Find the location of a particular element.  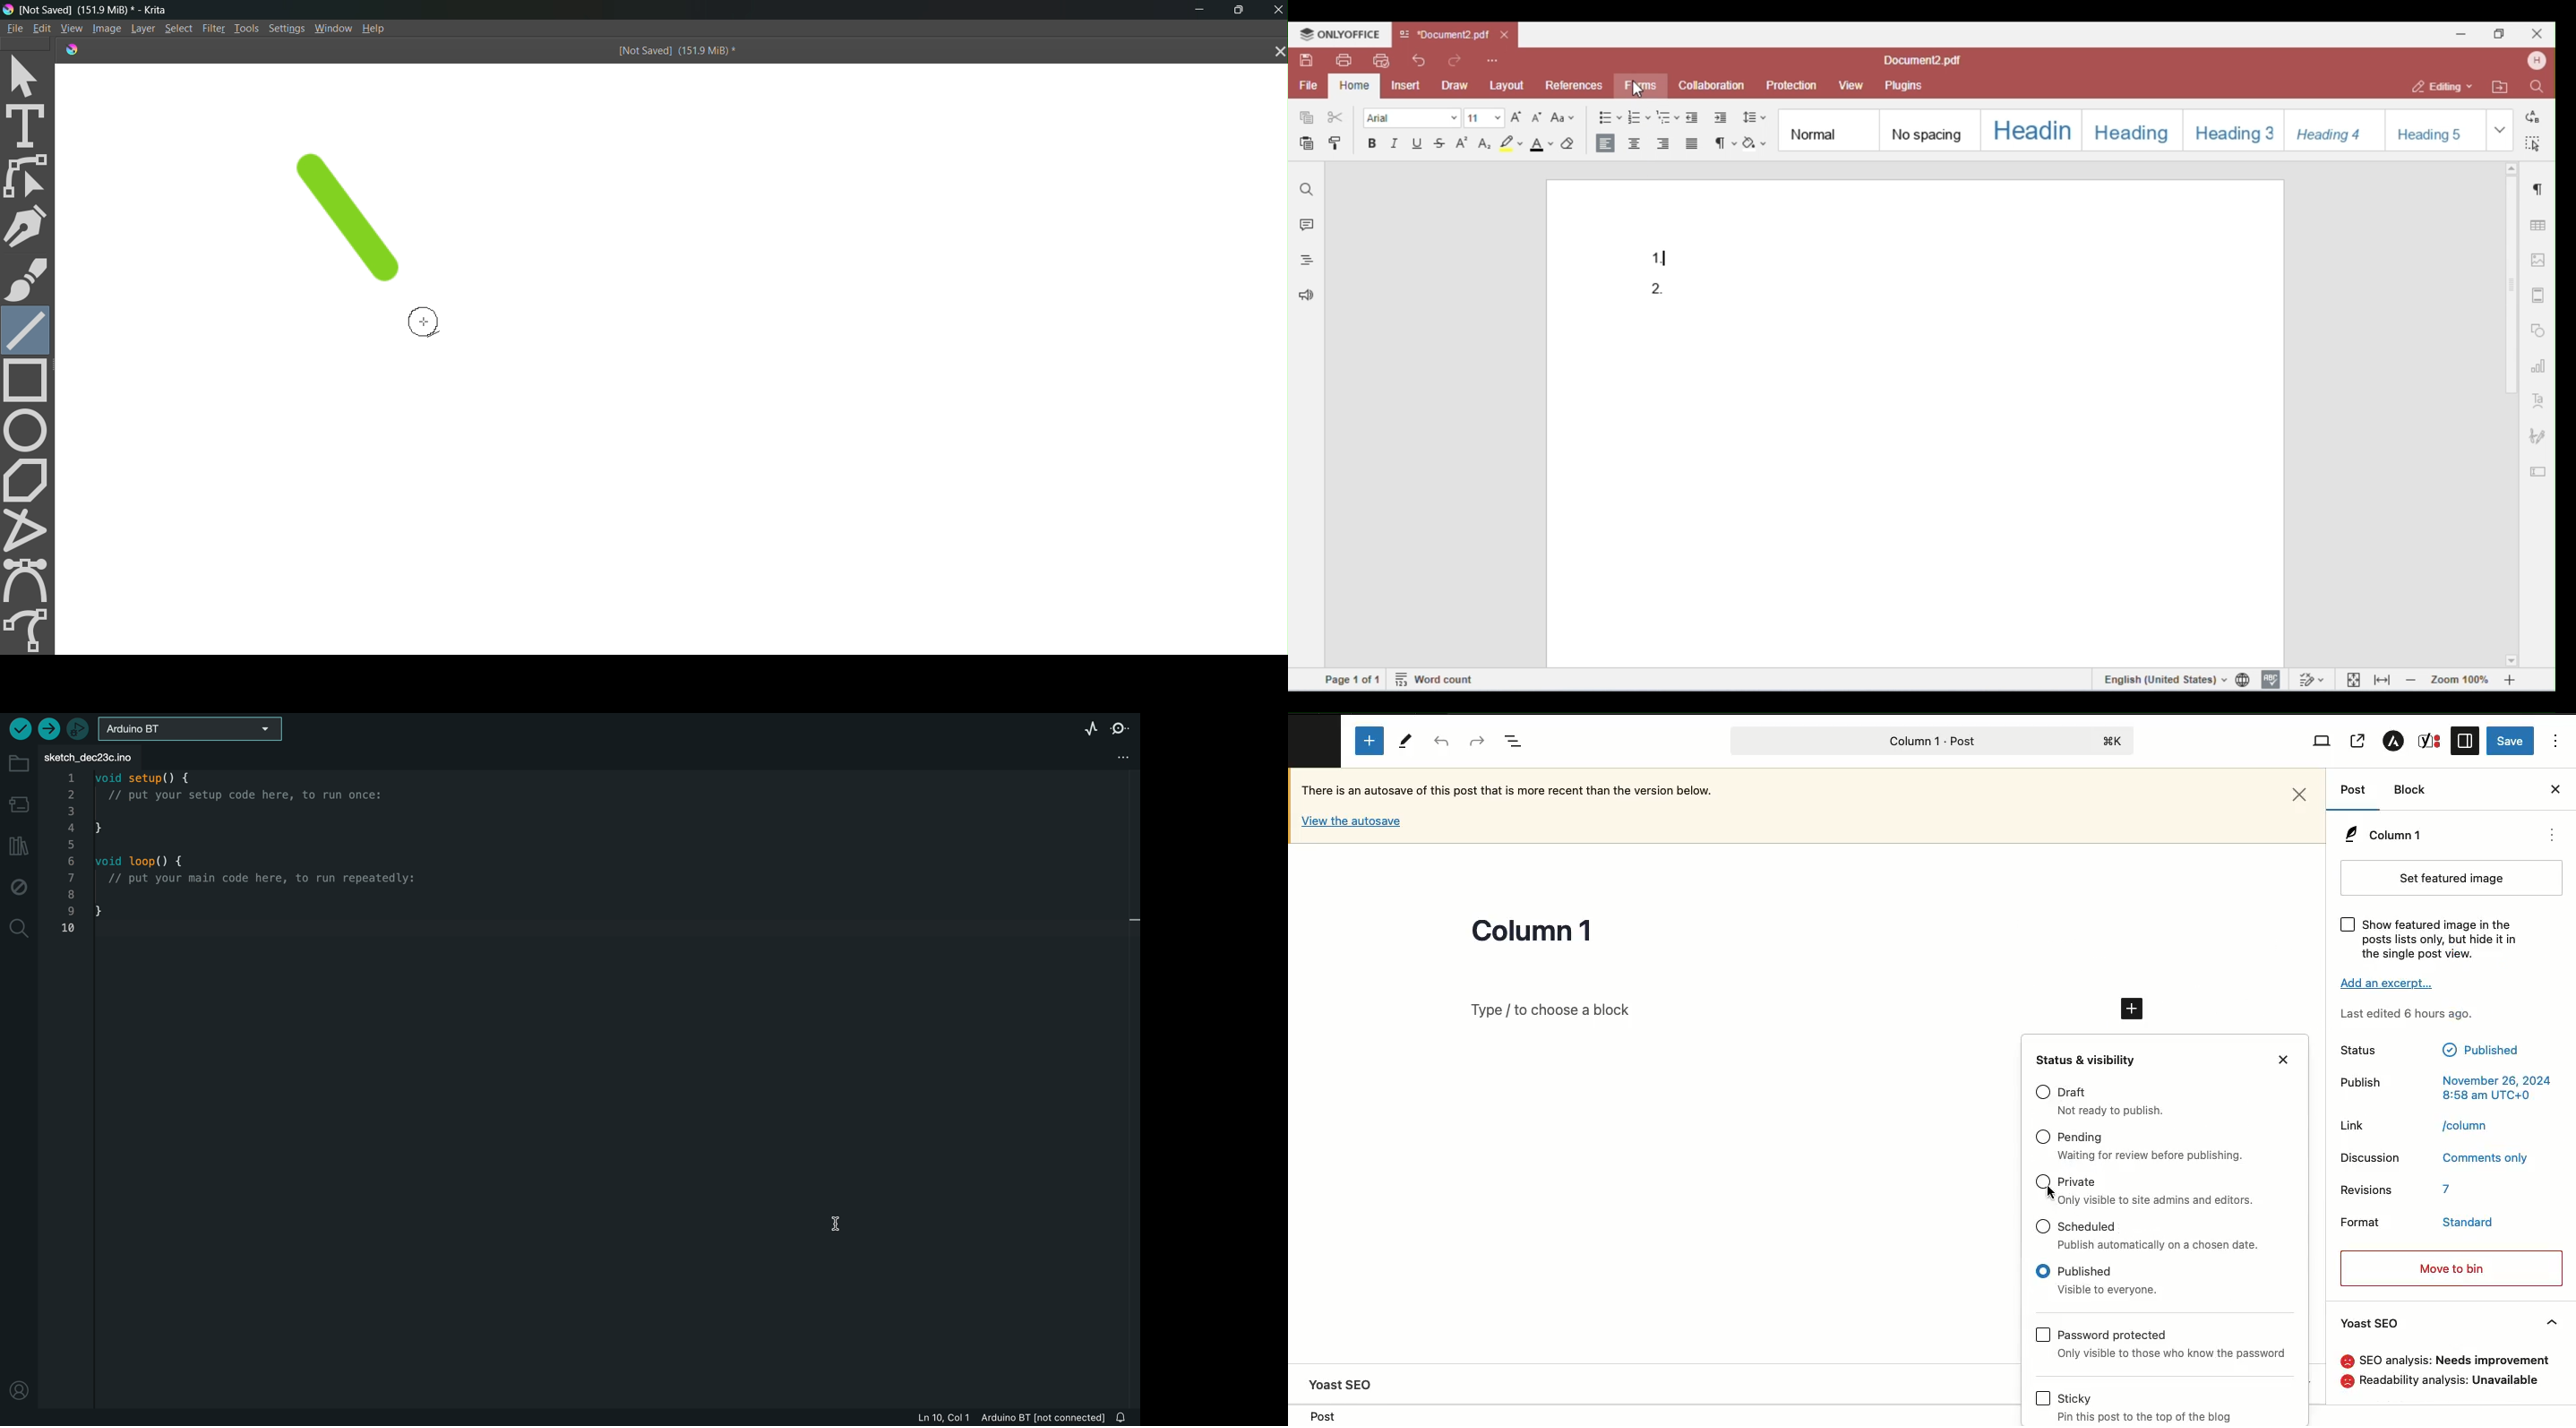

Help is located at coordinates (379, 28).